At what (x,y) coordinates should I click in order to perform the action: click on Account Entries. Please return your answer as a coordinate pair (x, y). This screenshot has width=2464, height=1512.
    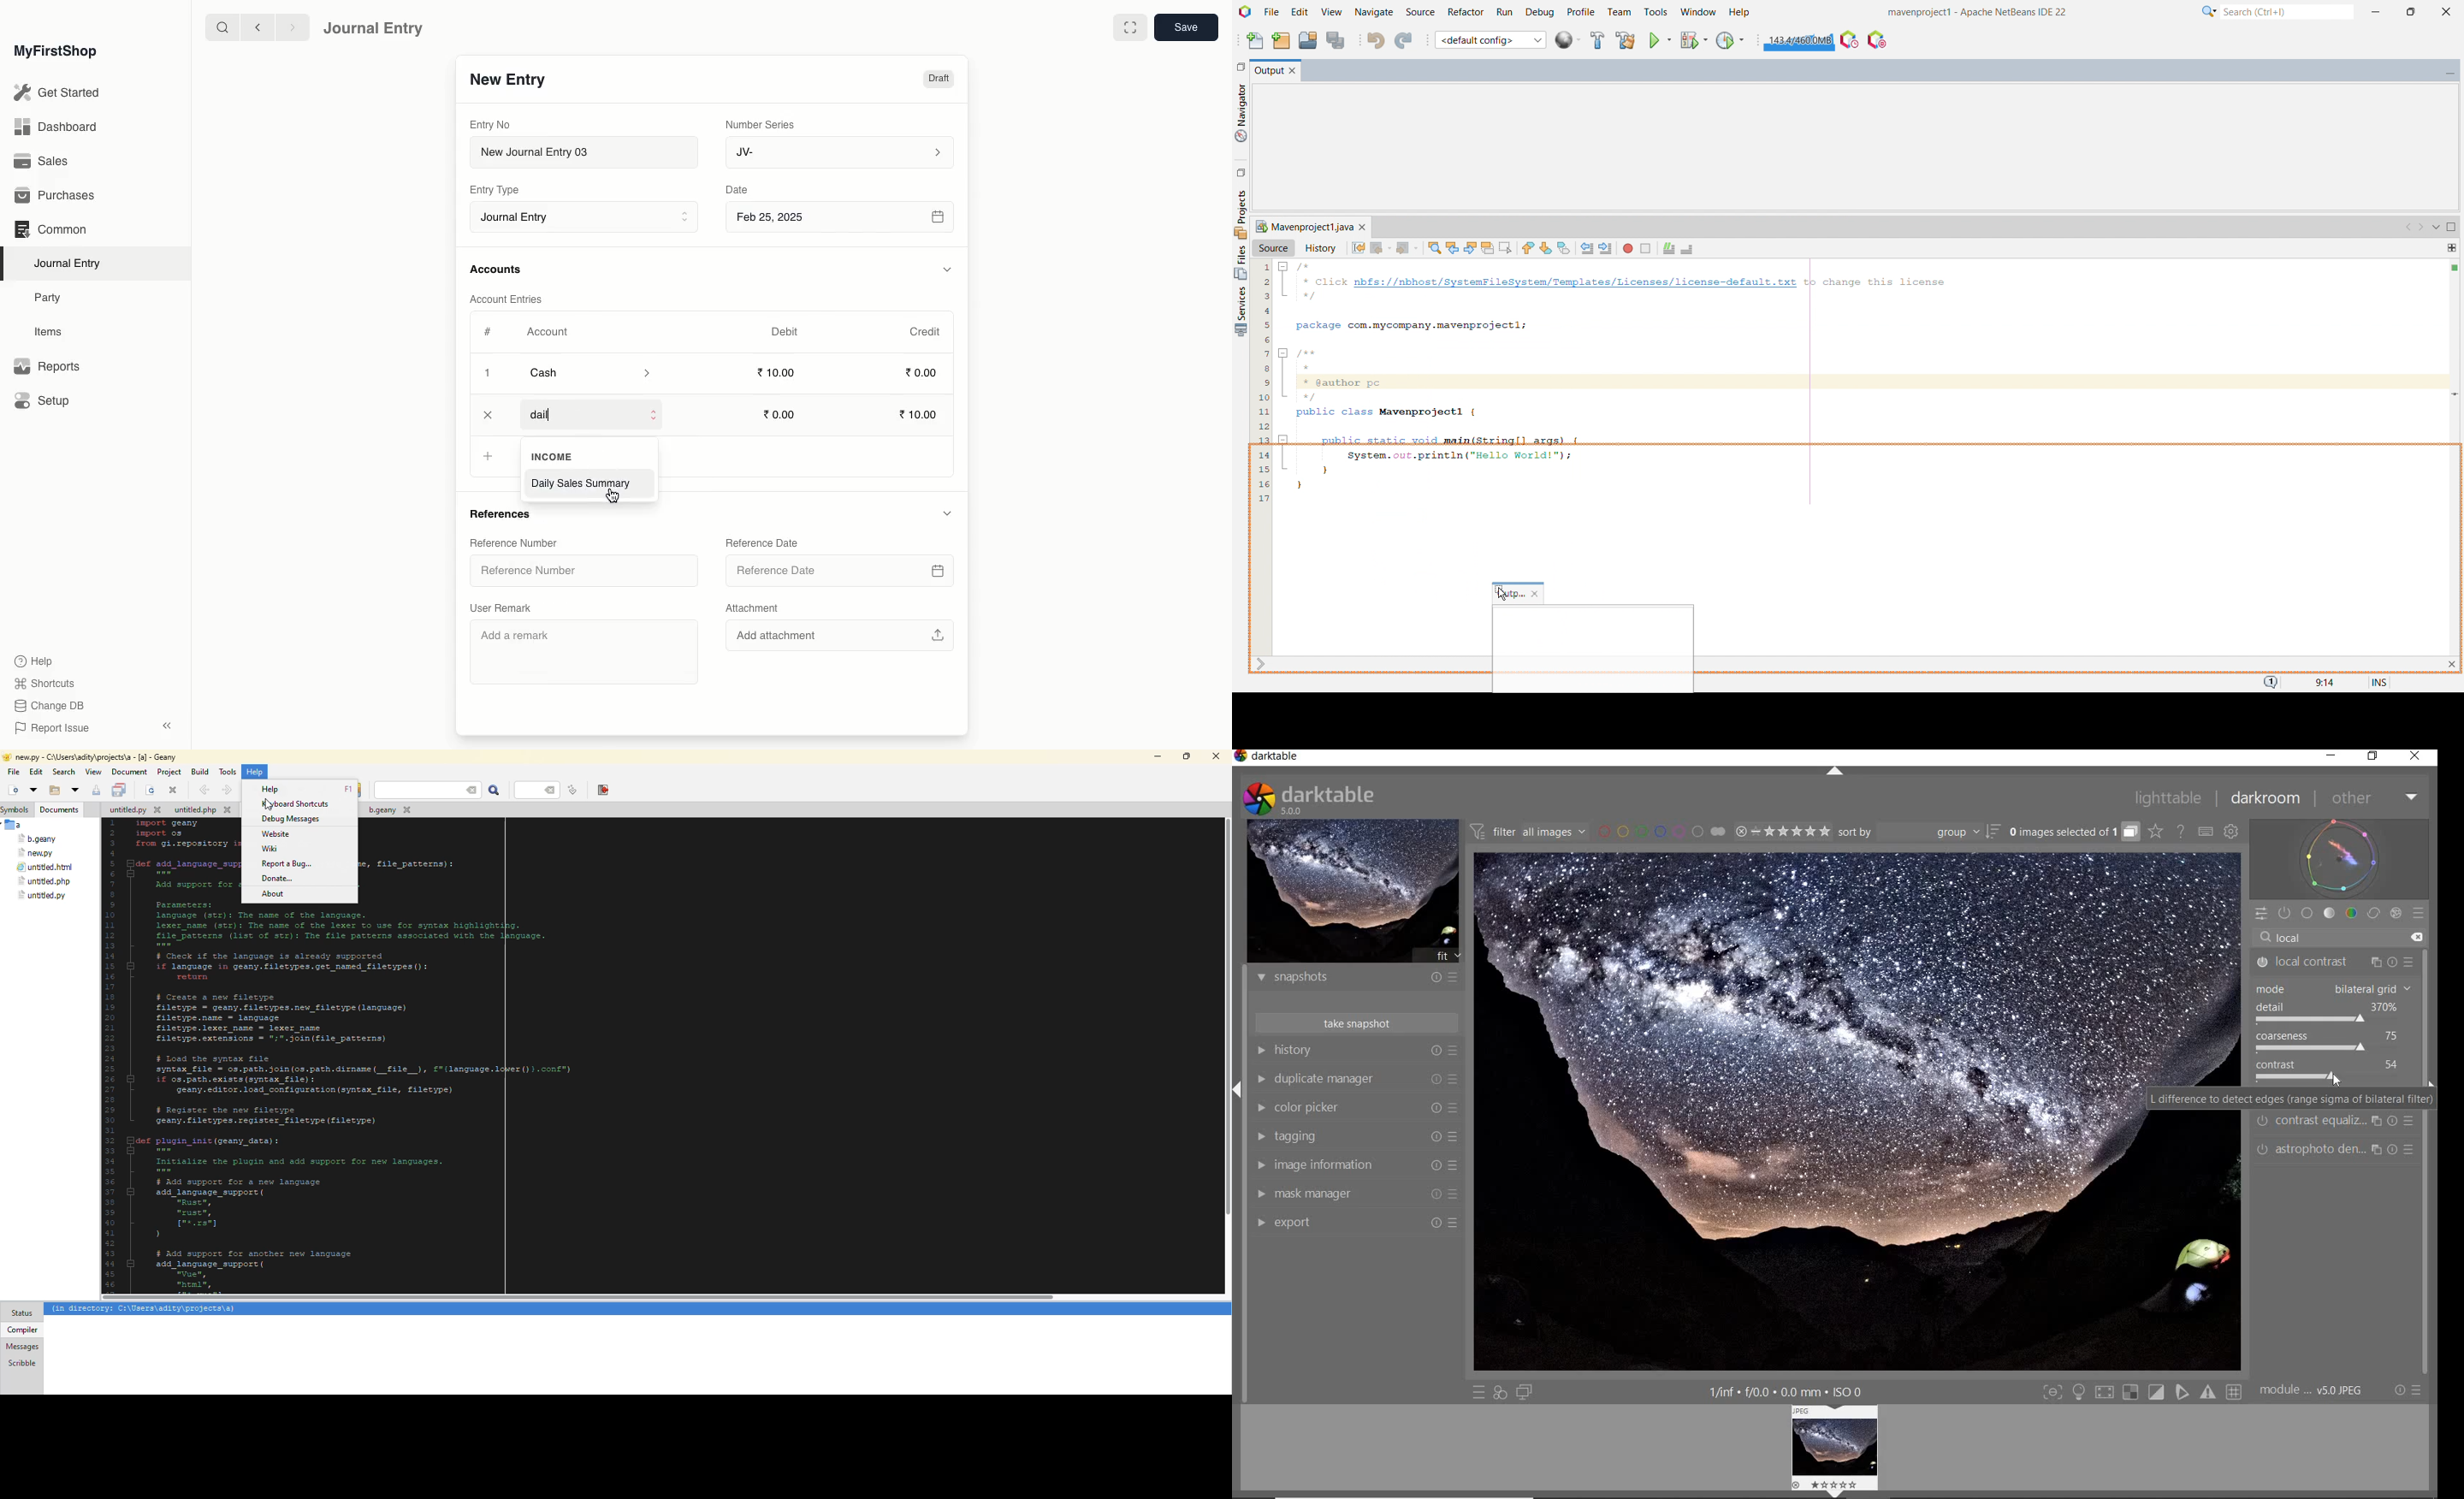
    Looking at the image, I should click on (512, 299).